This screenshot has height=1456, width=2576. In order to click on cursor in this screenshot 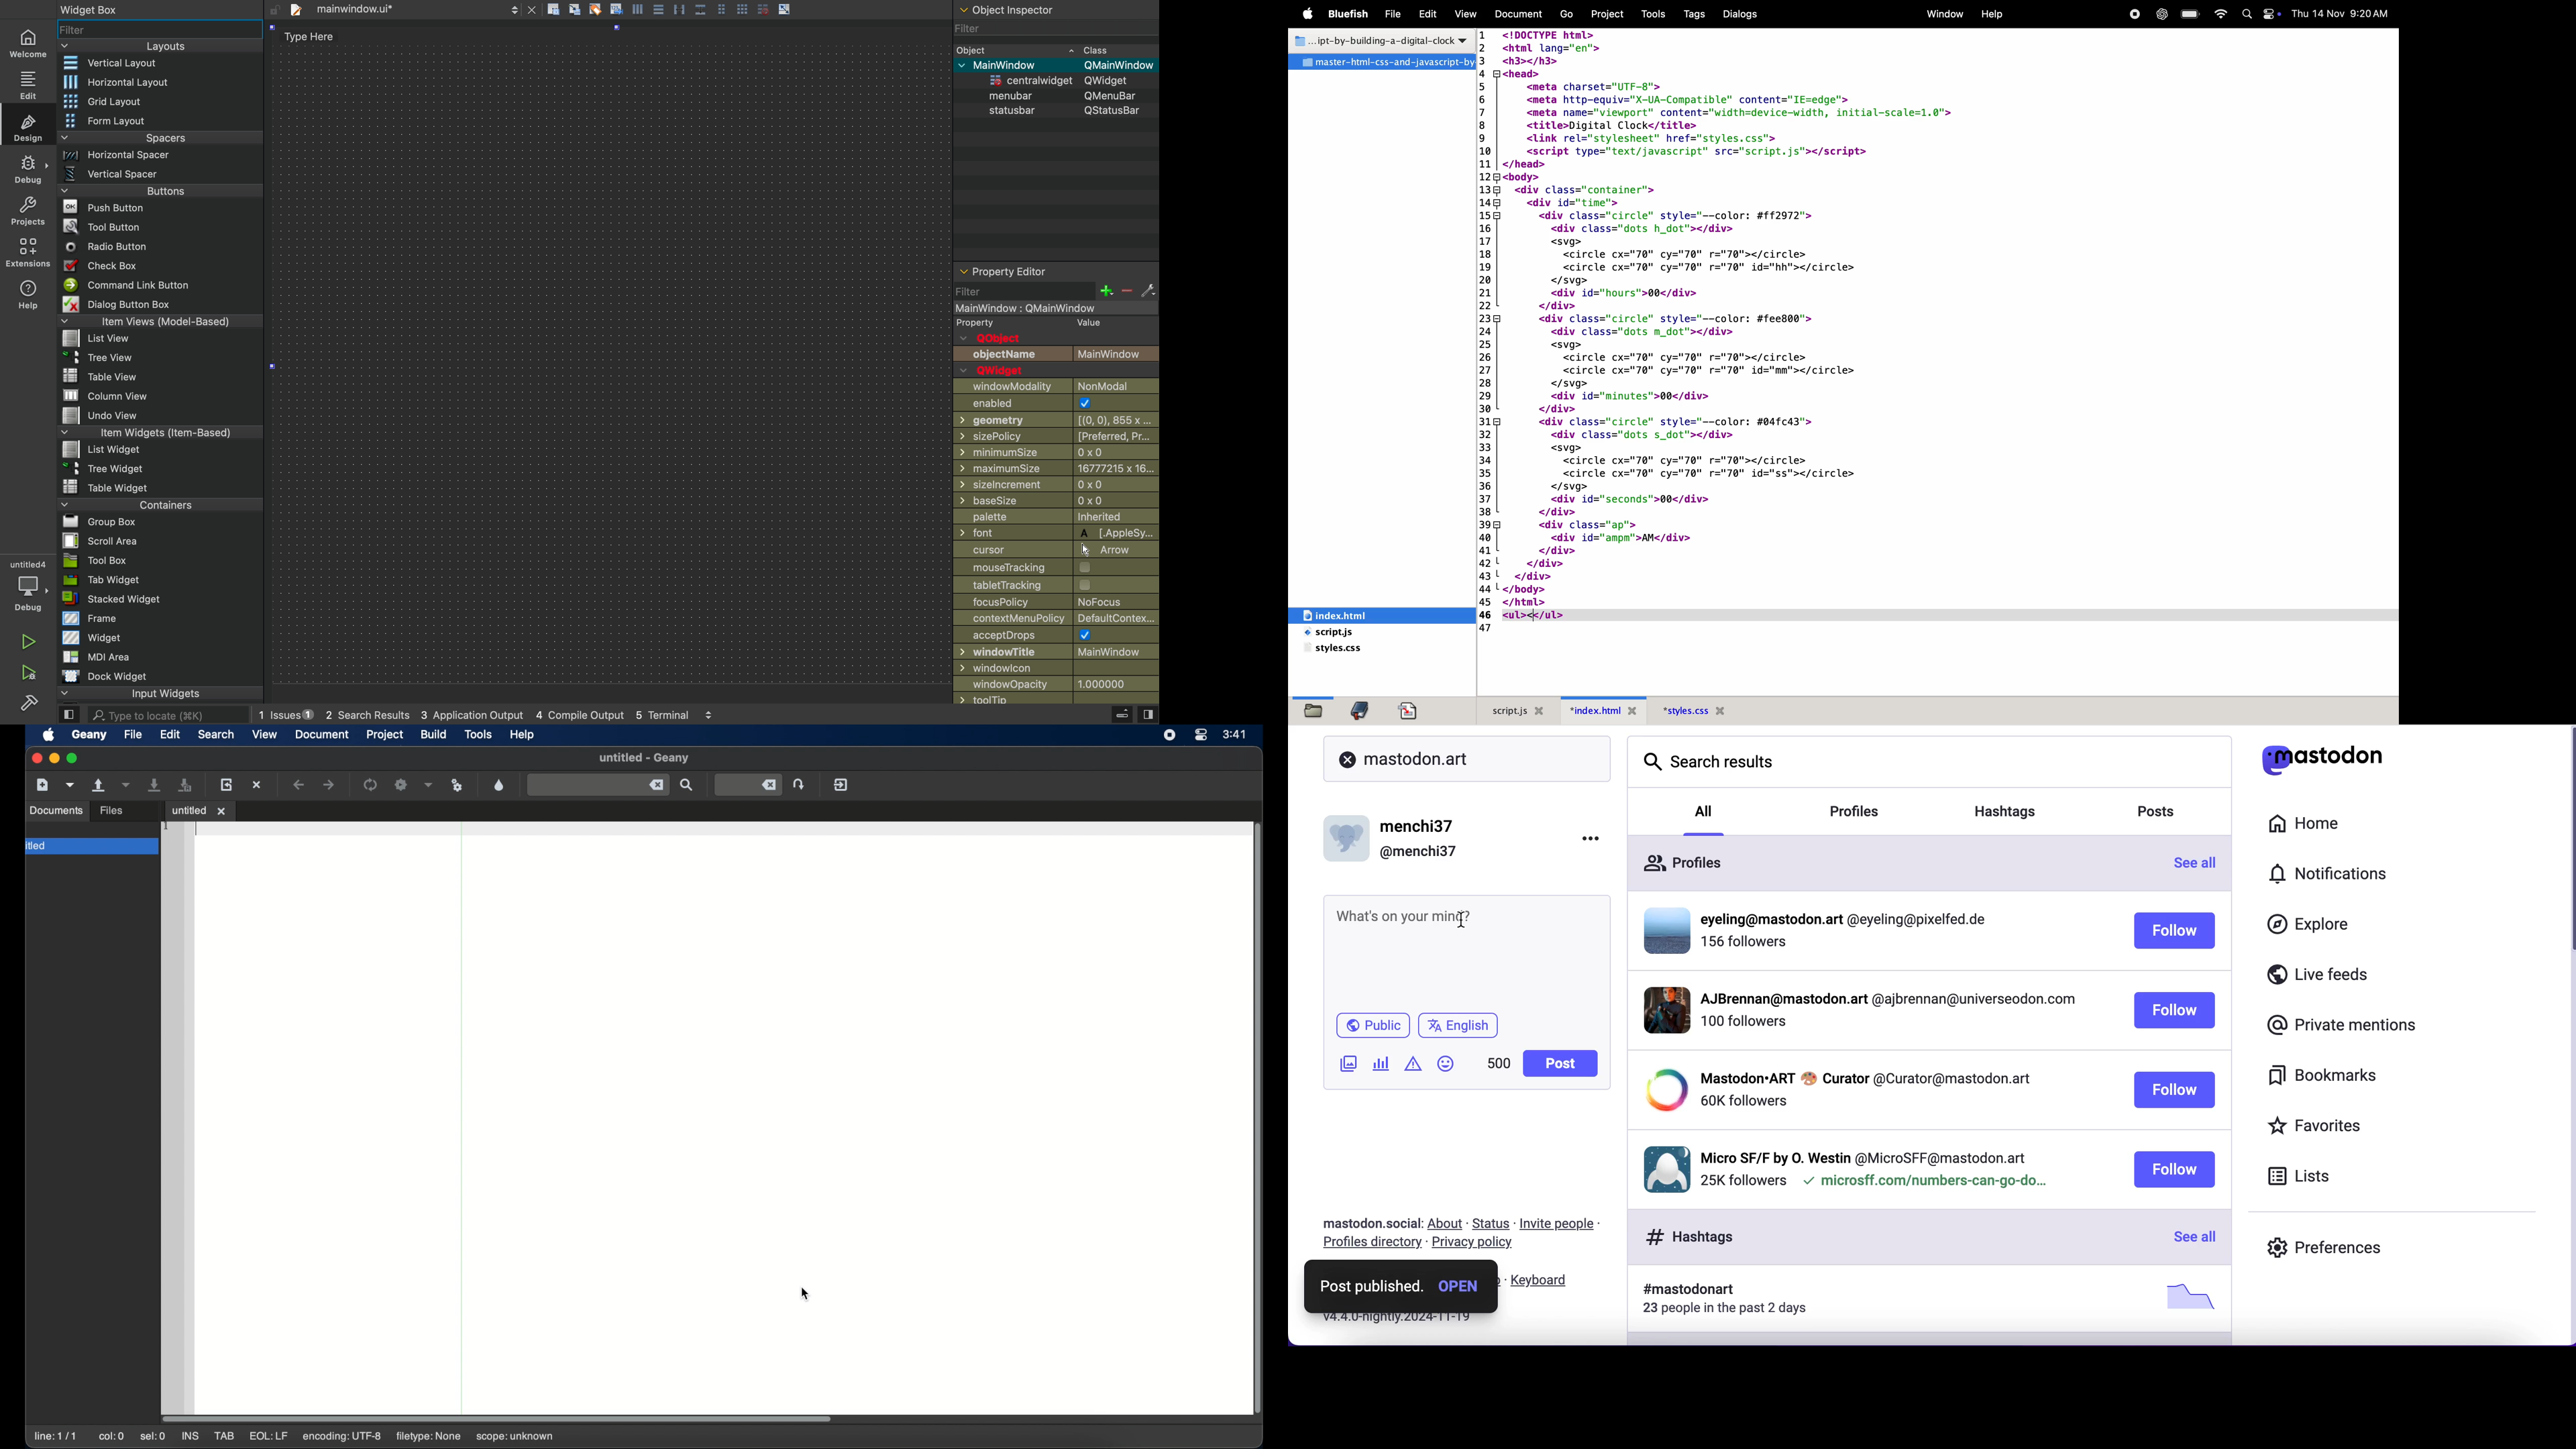, I will do `click(1535, 615)`.